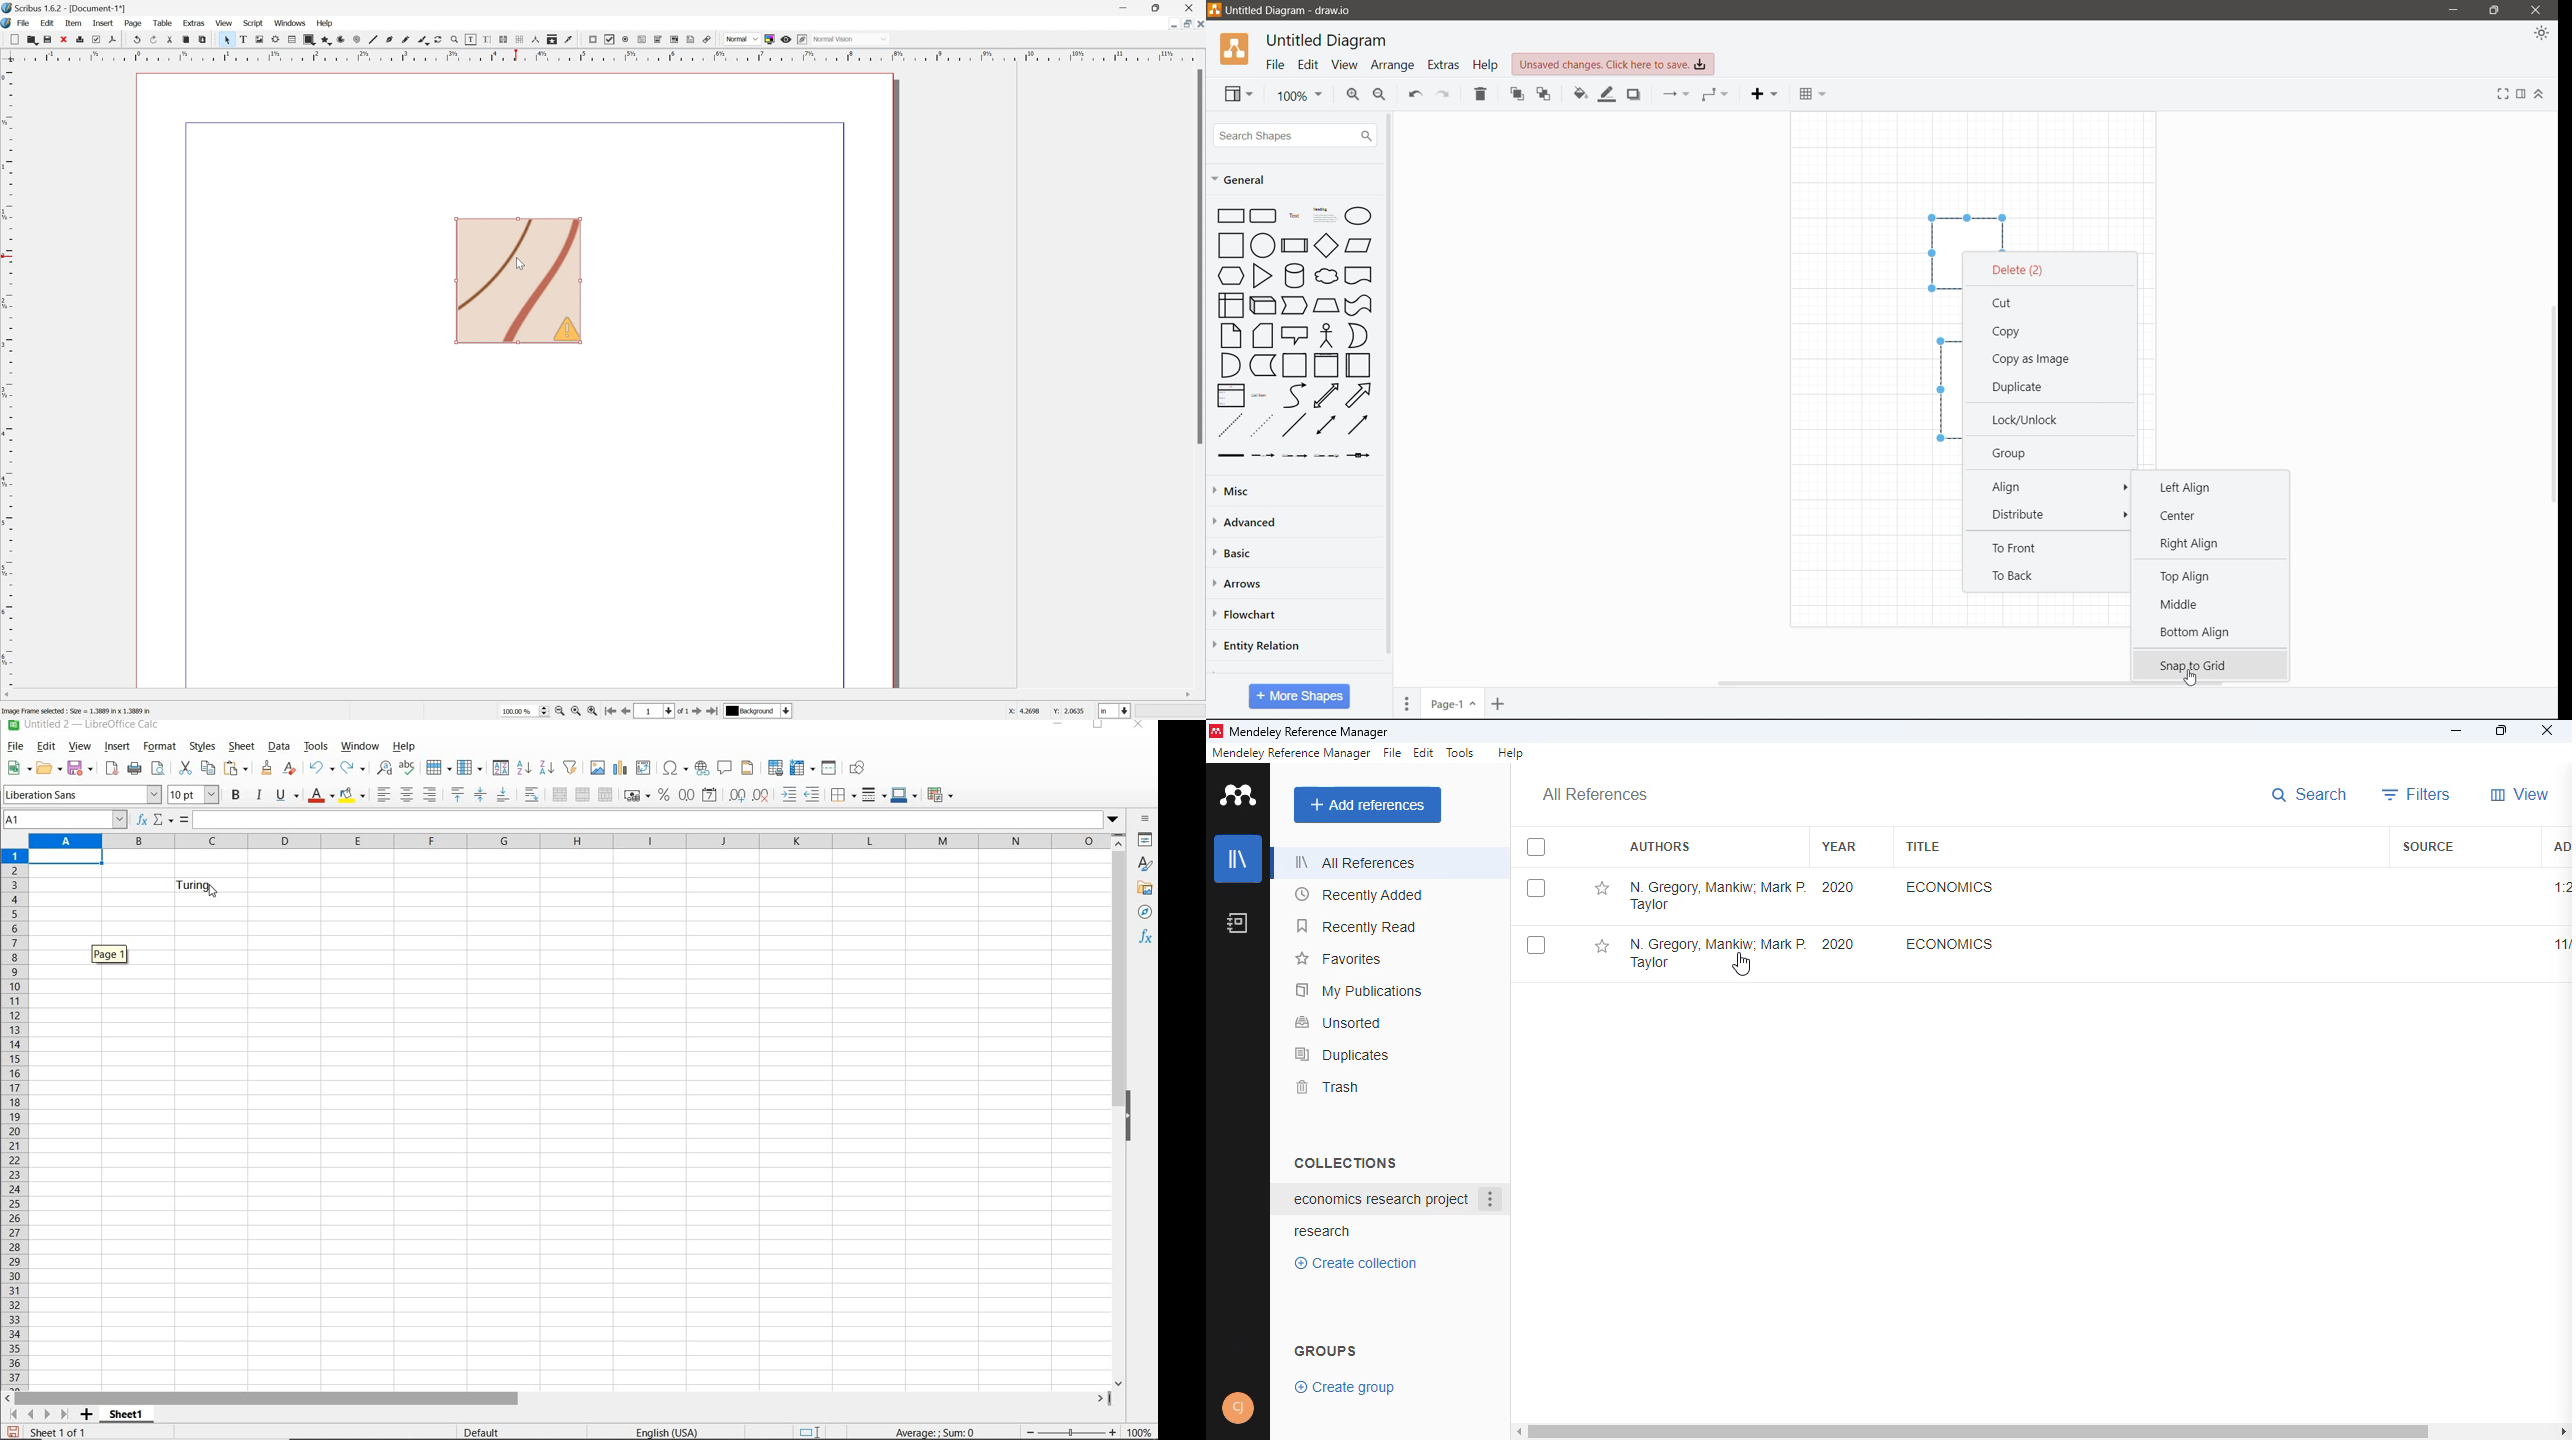 The image size is (2576, 1456). What do you see at coordinates (571, 40) in the screenshot?
I see `Eye dropper` at bounding box center [571, 40].